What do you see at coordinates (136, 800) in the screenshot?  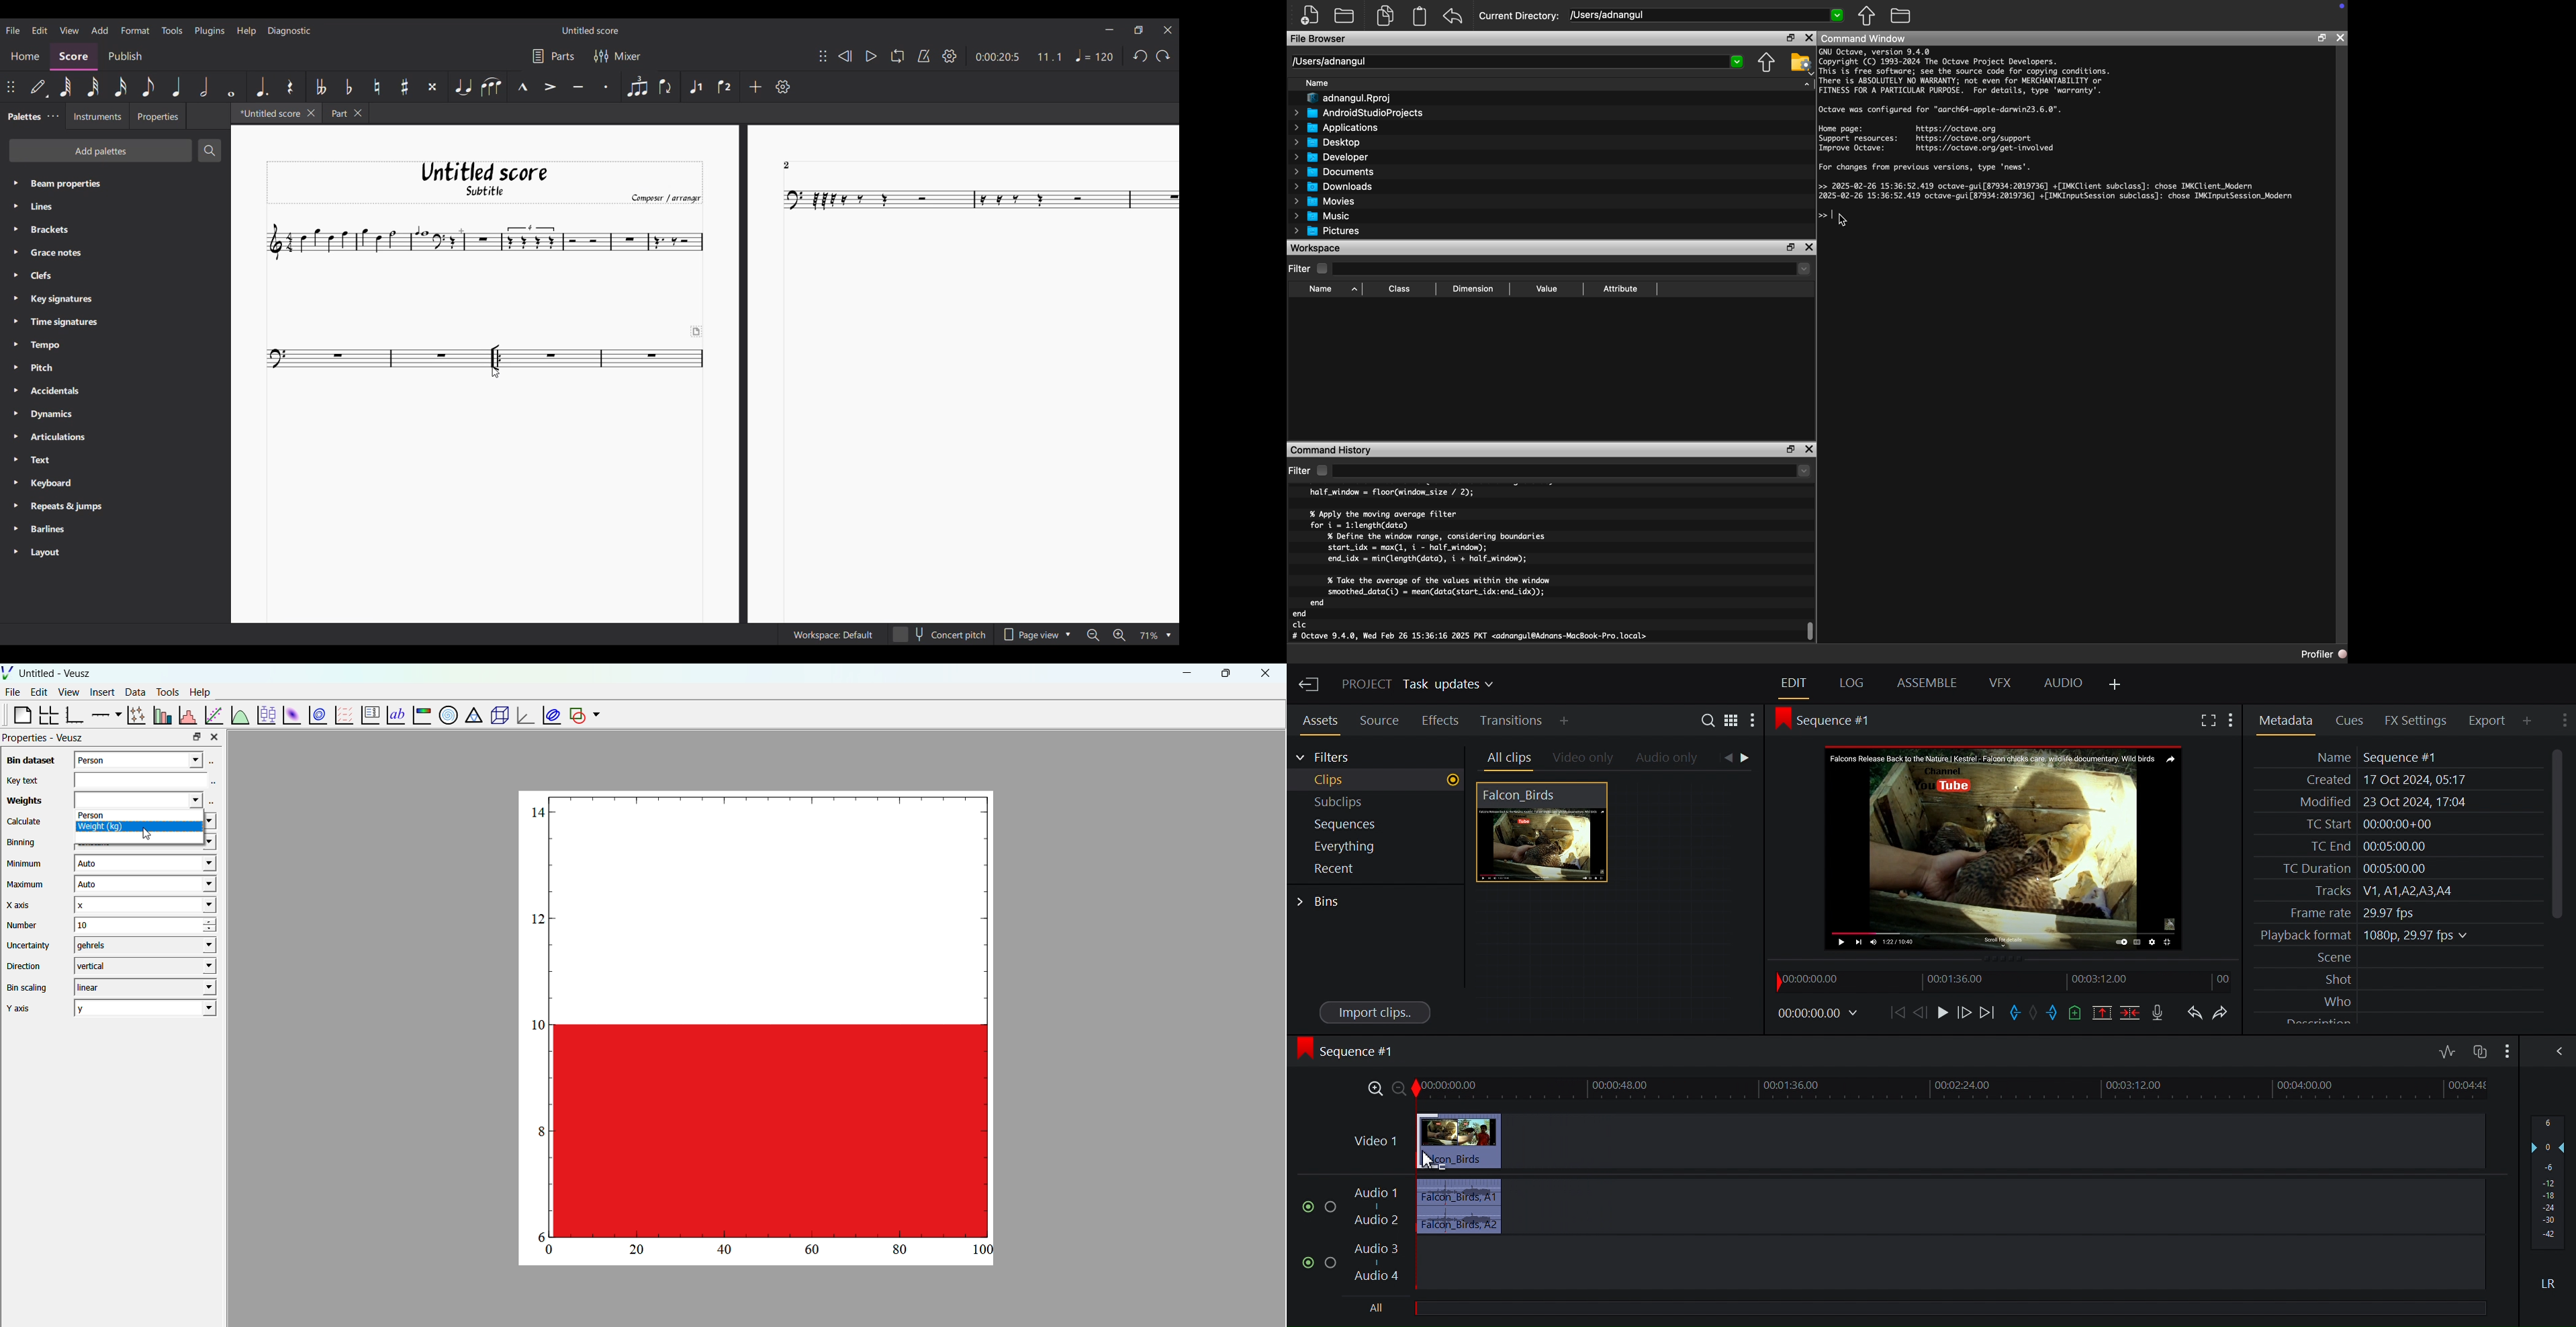 I see `Weights dropdown` at bounding box center [136, 800].